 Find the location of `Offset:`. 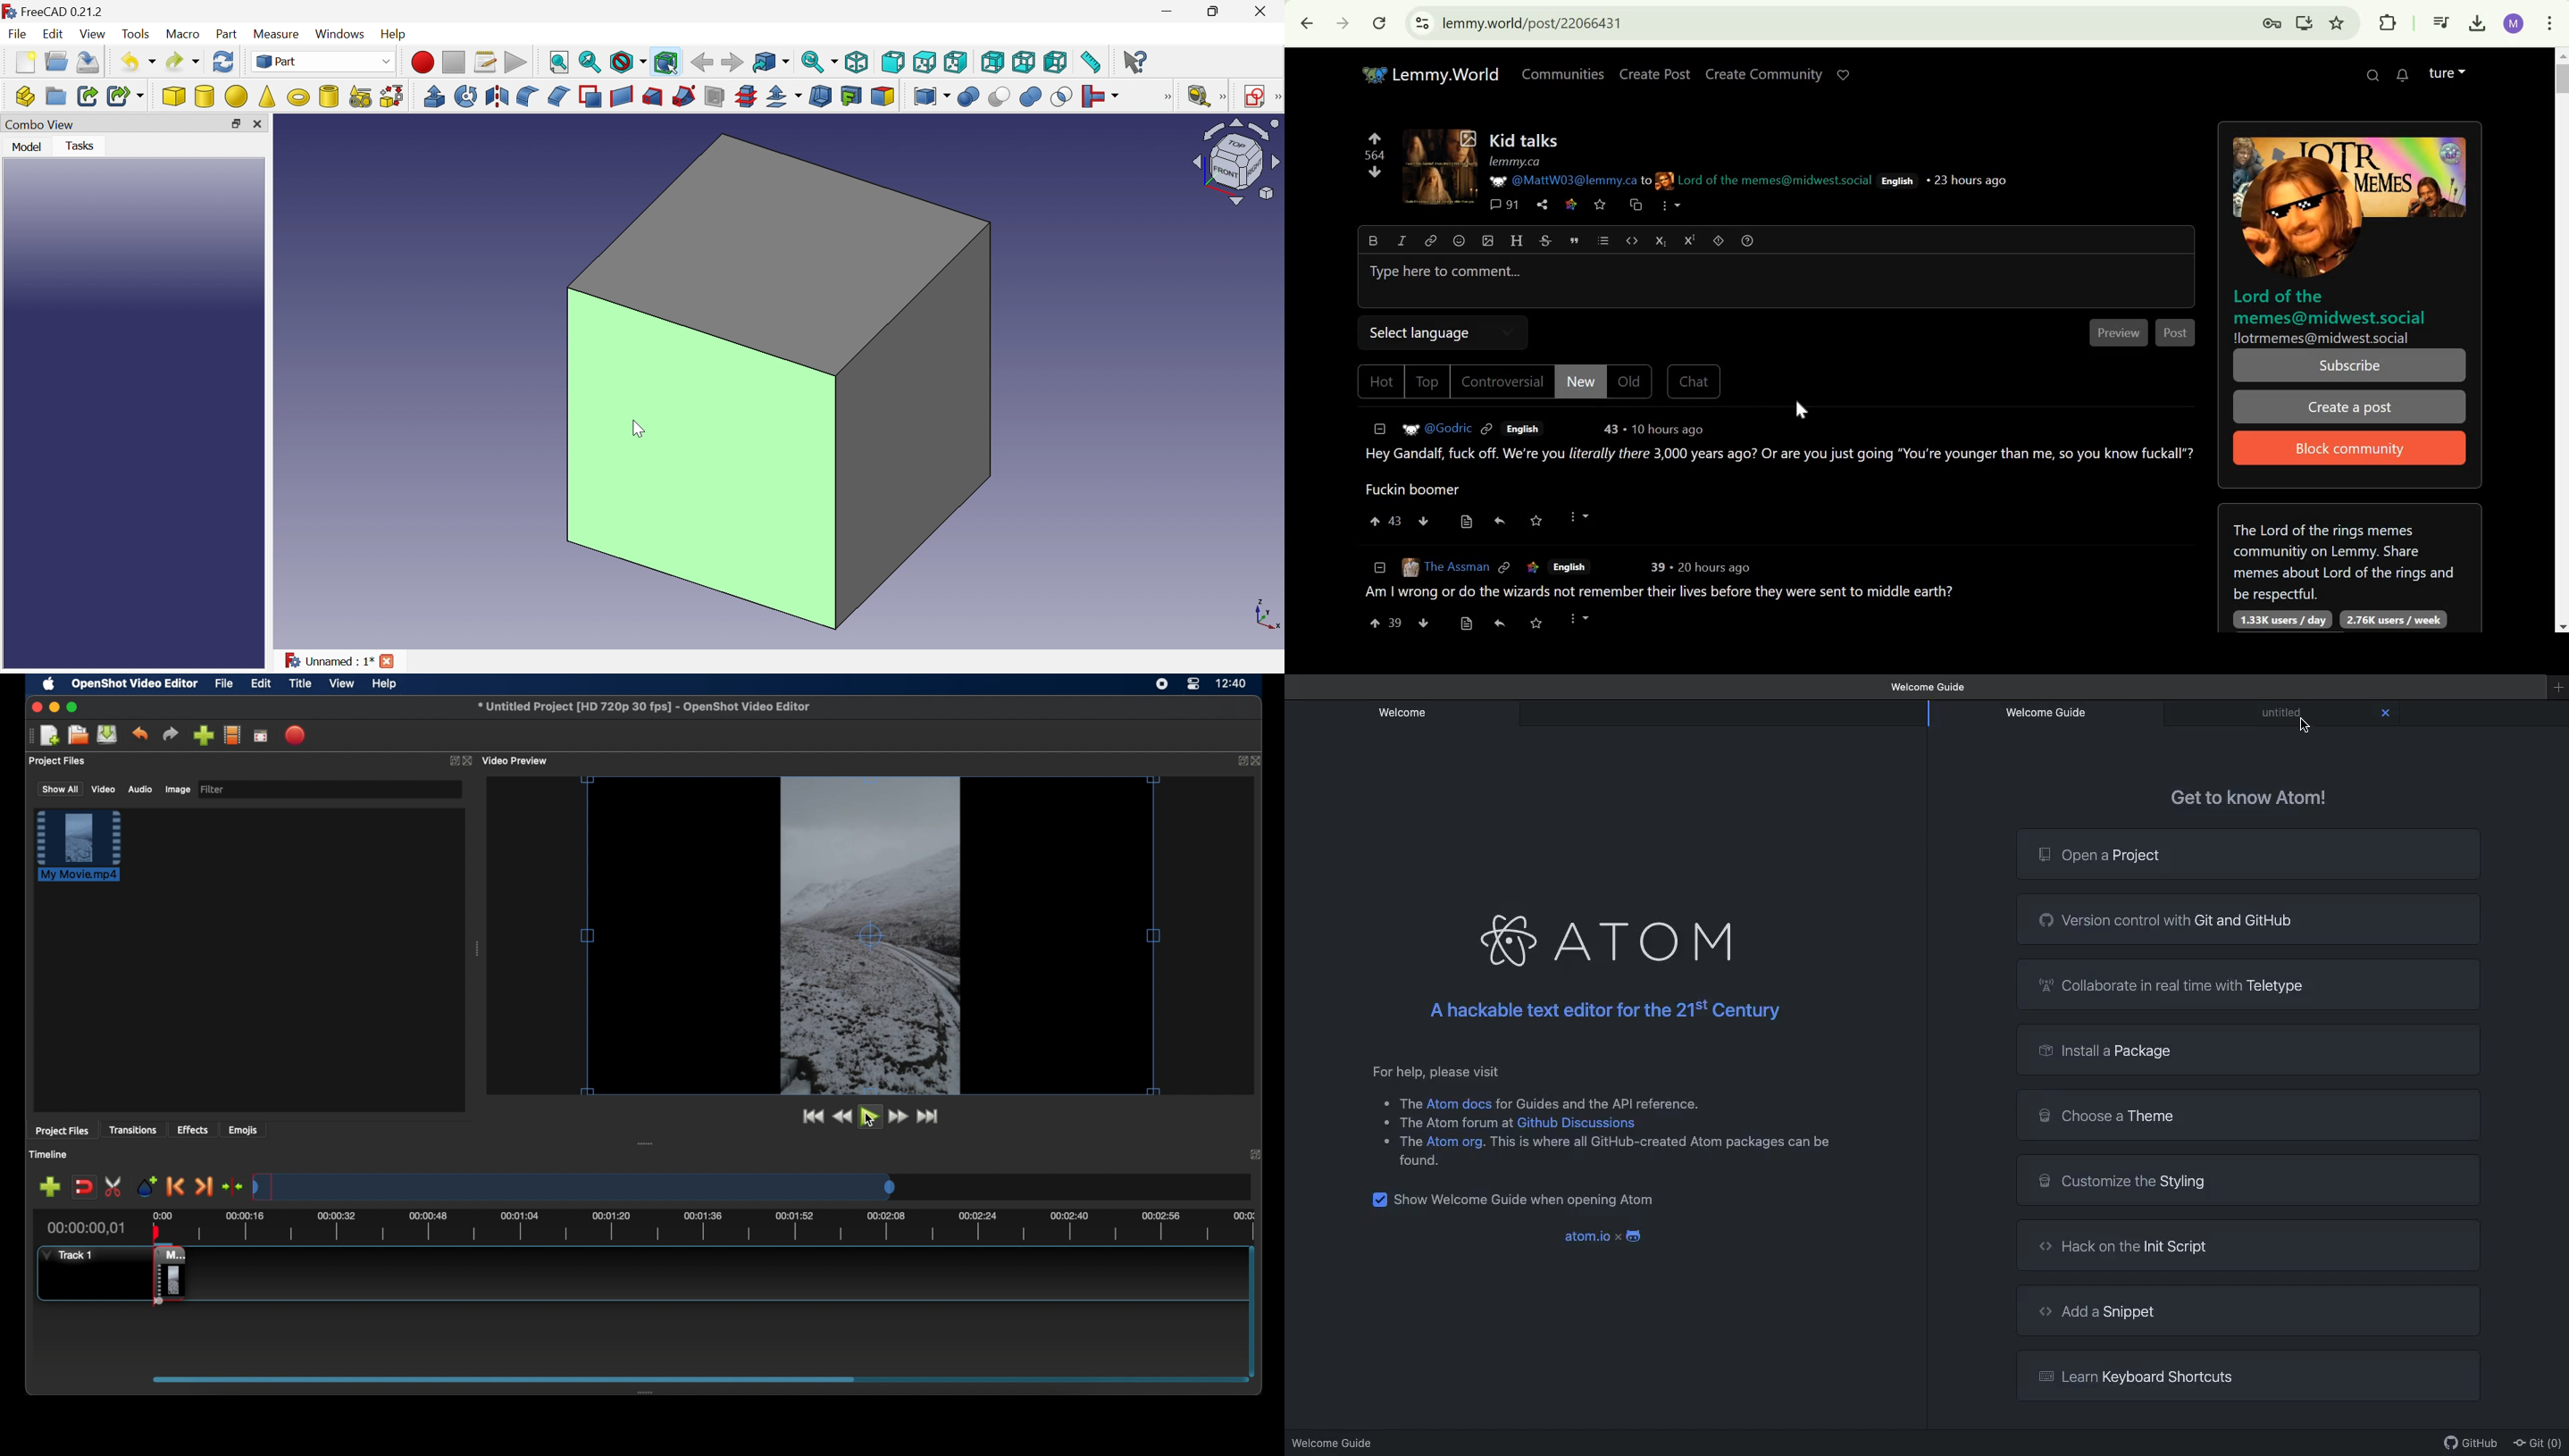

Offset: is located at coordinates (784, 97).